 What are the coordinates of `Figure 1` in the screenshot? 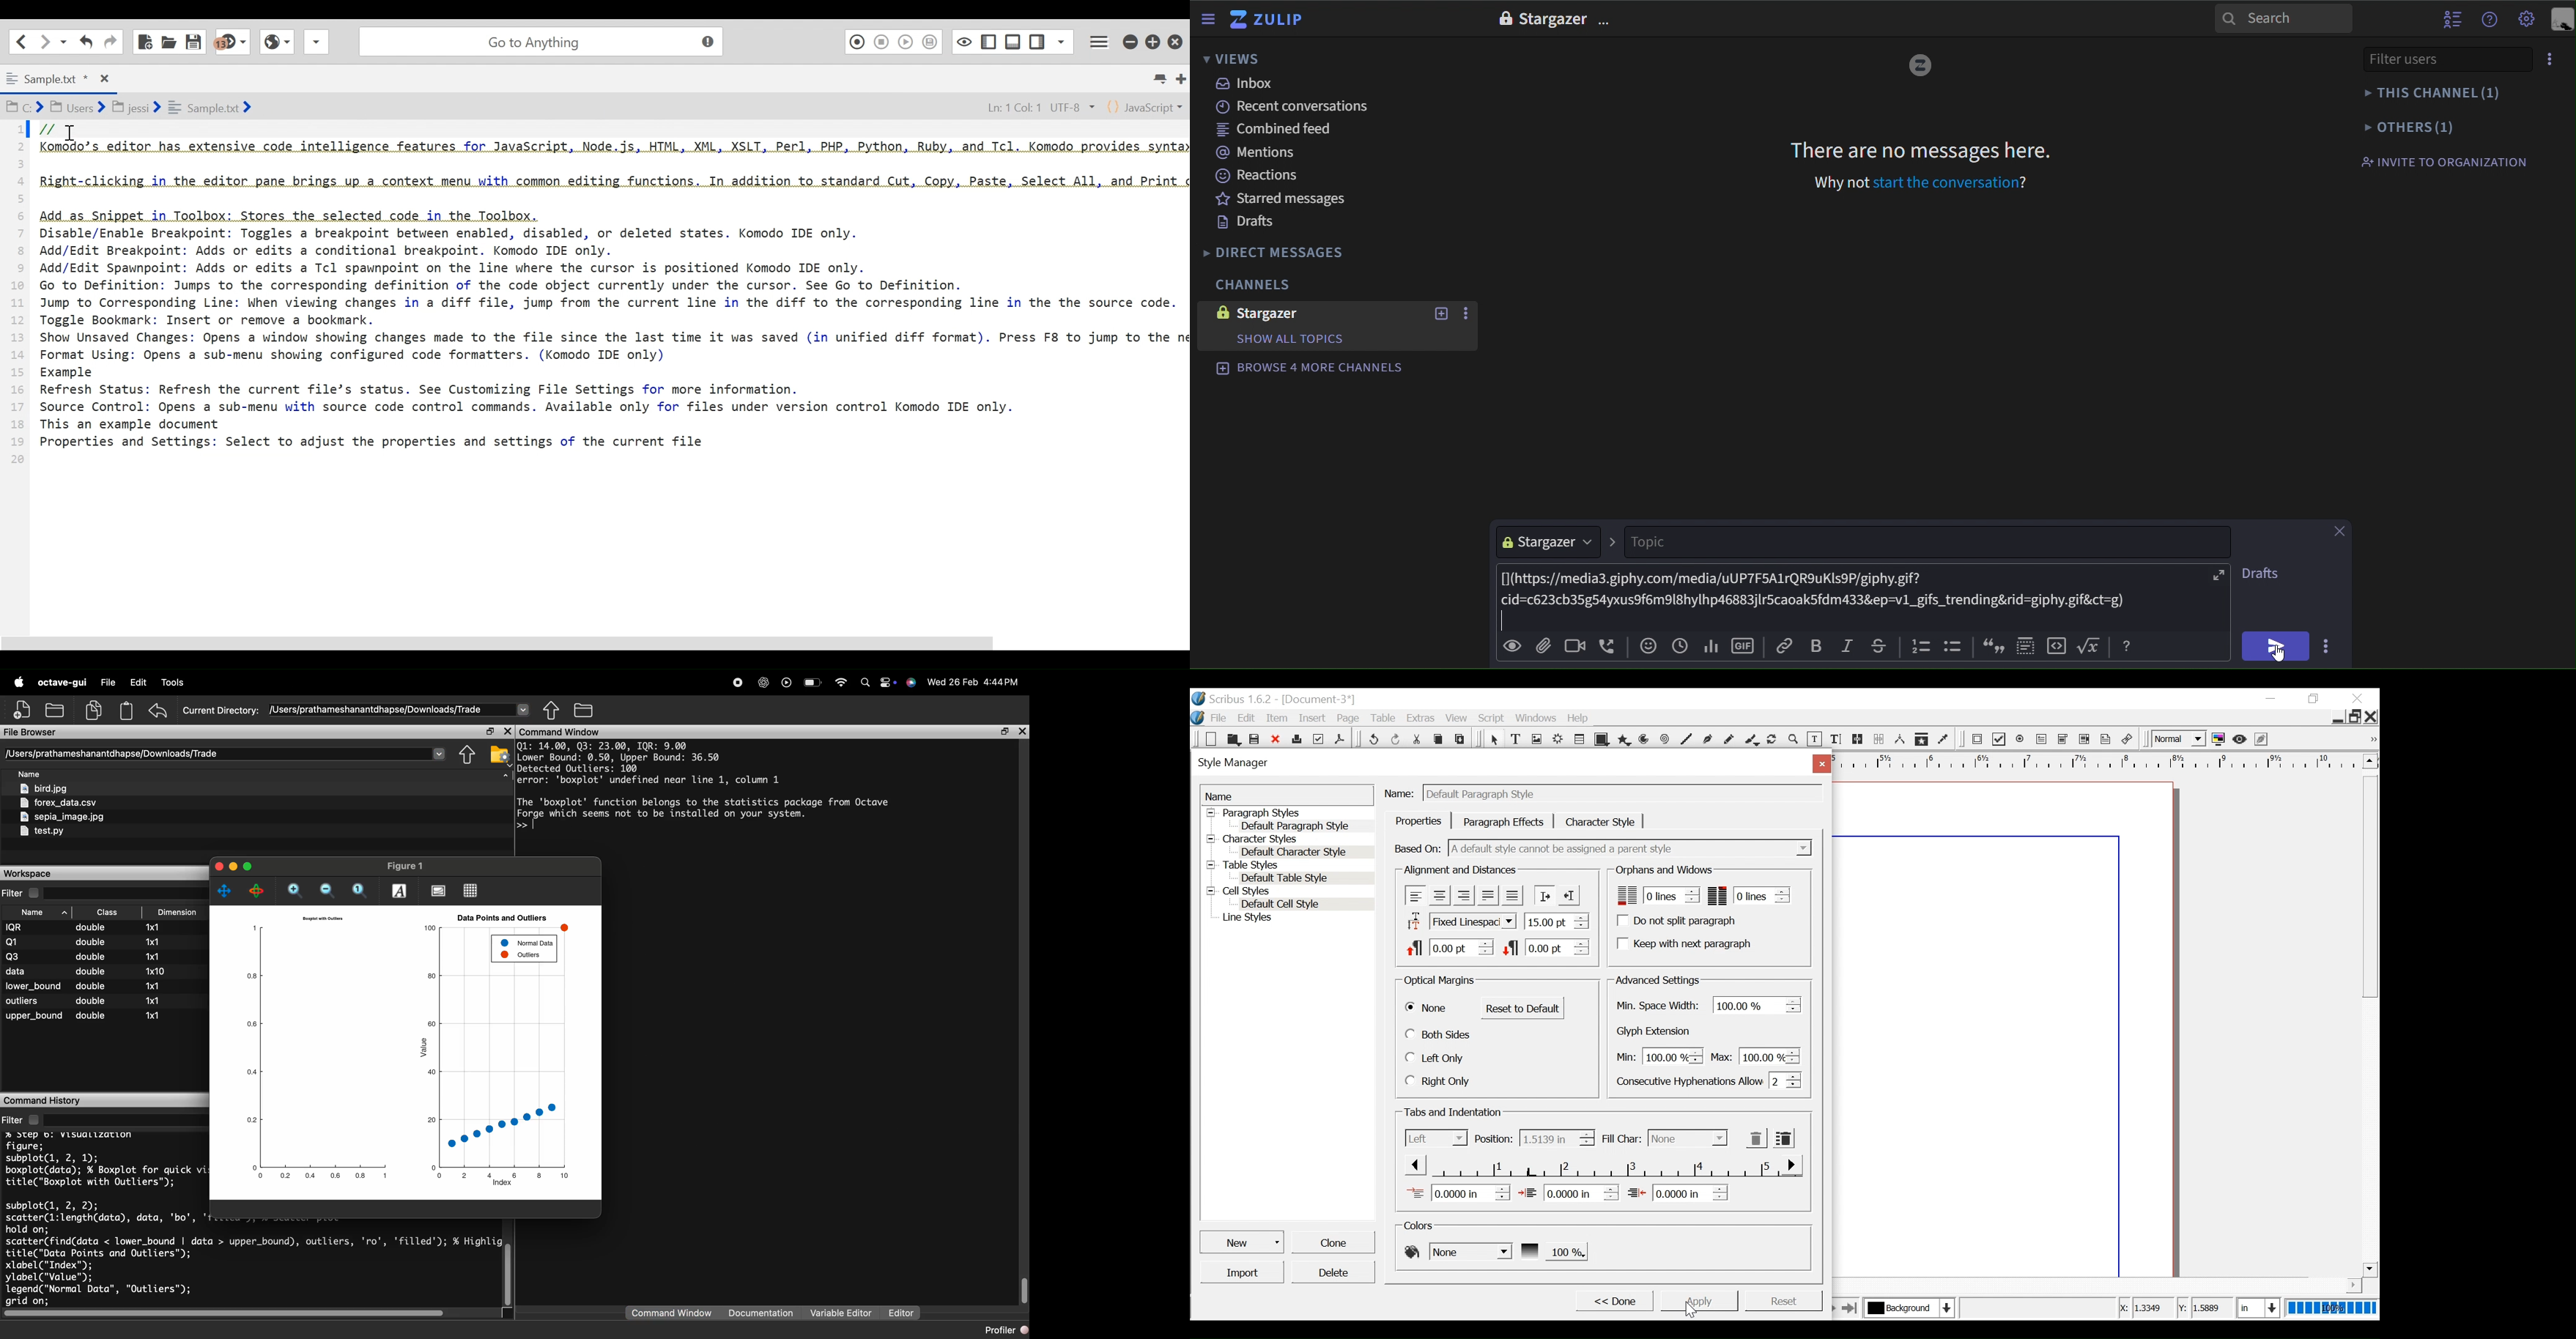 It's located at (405, 866).